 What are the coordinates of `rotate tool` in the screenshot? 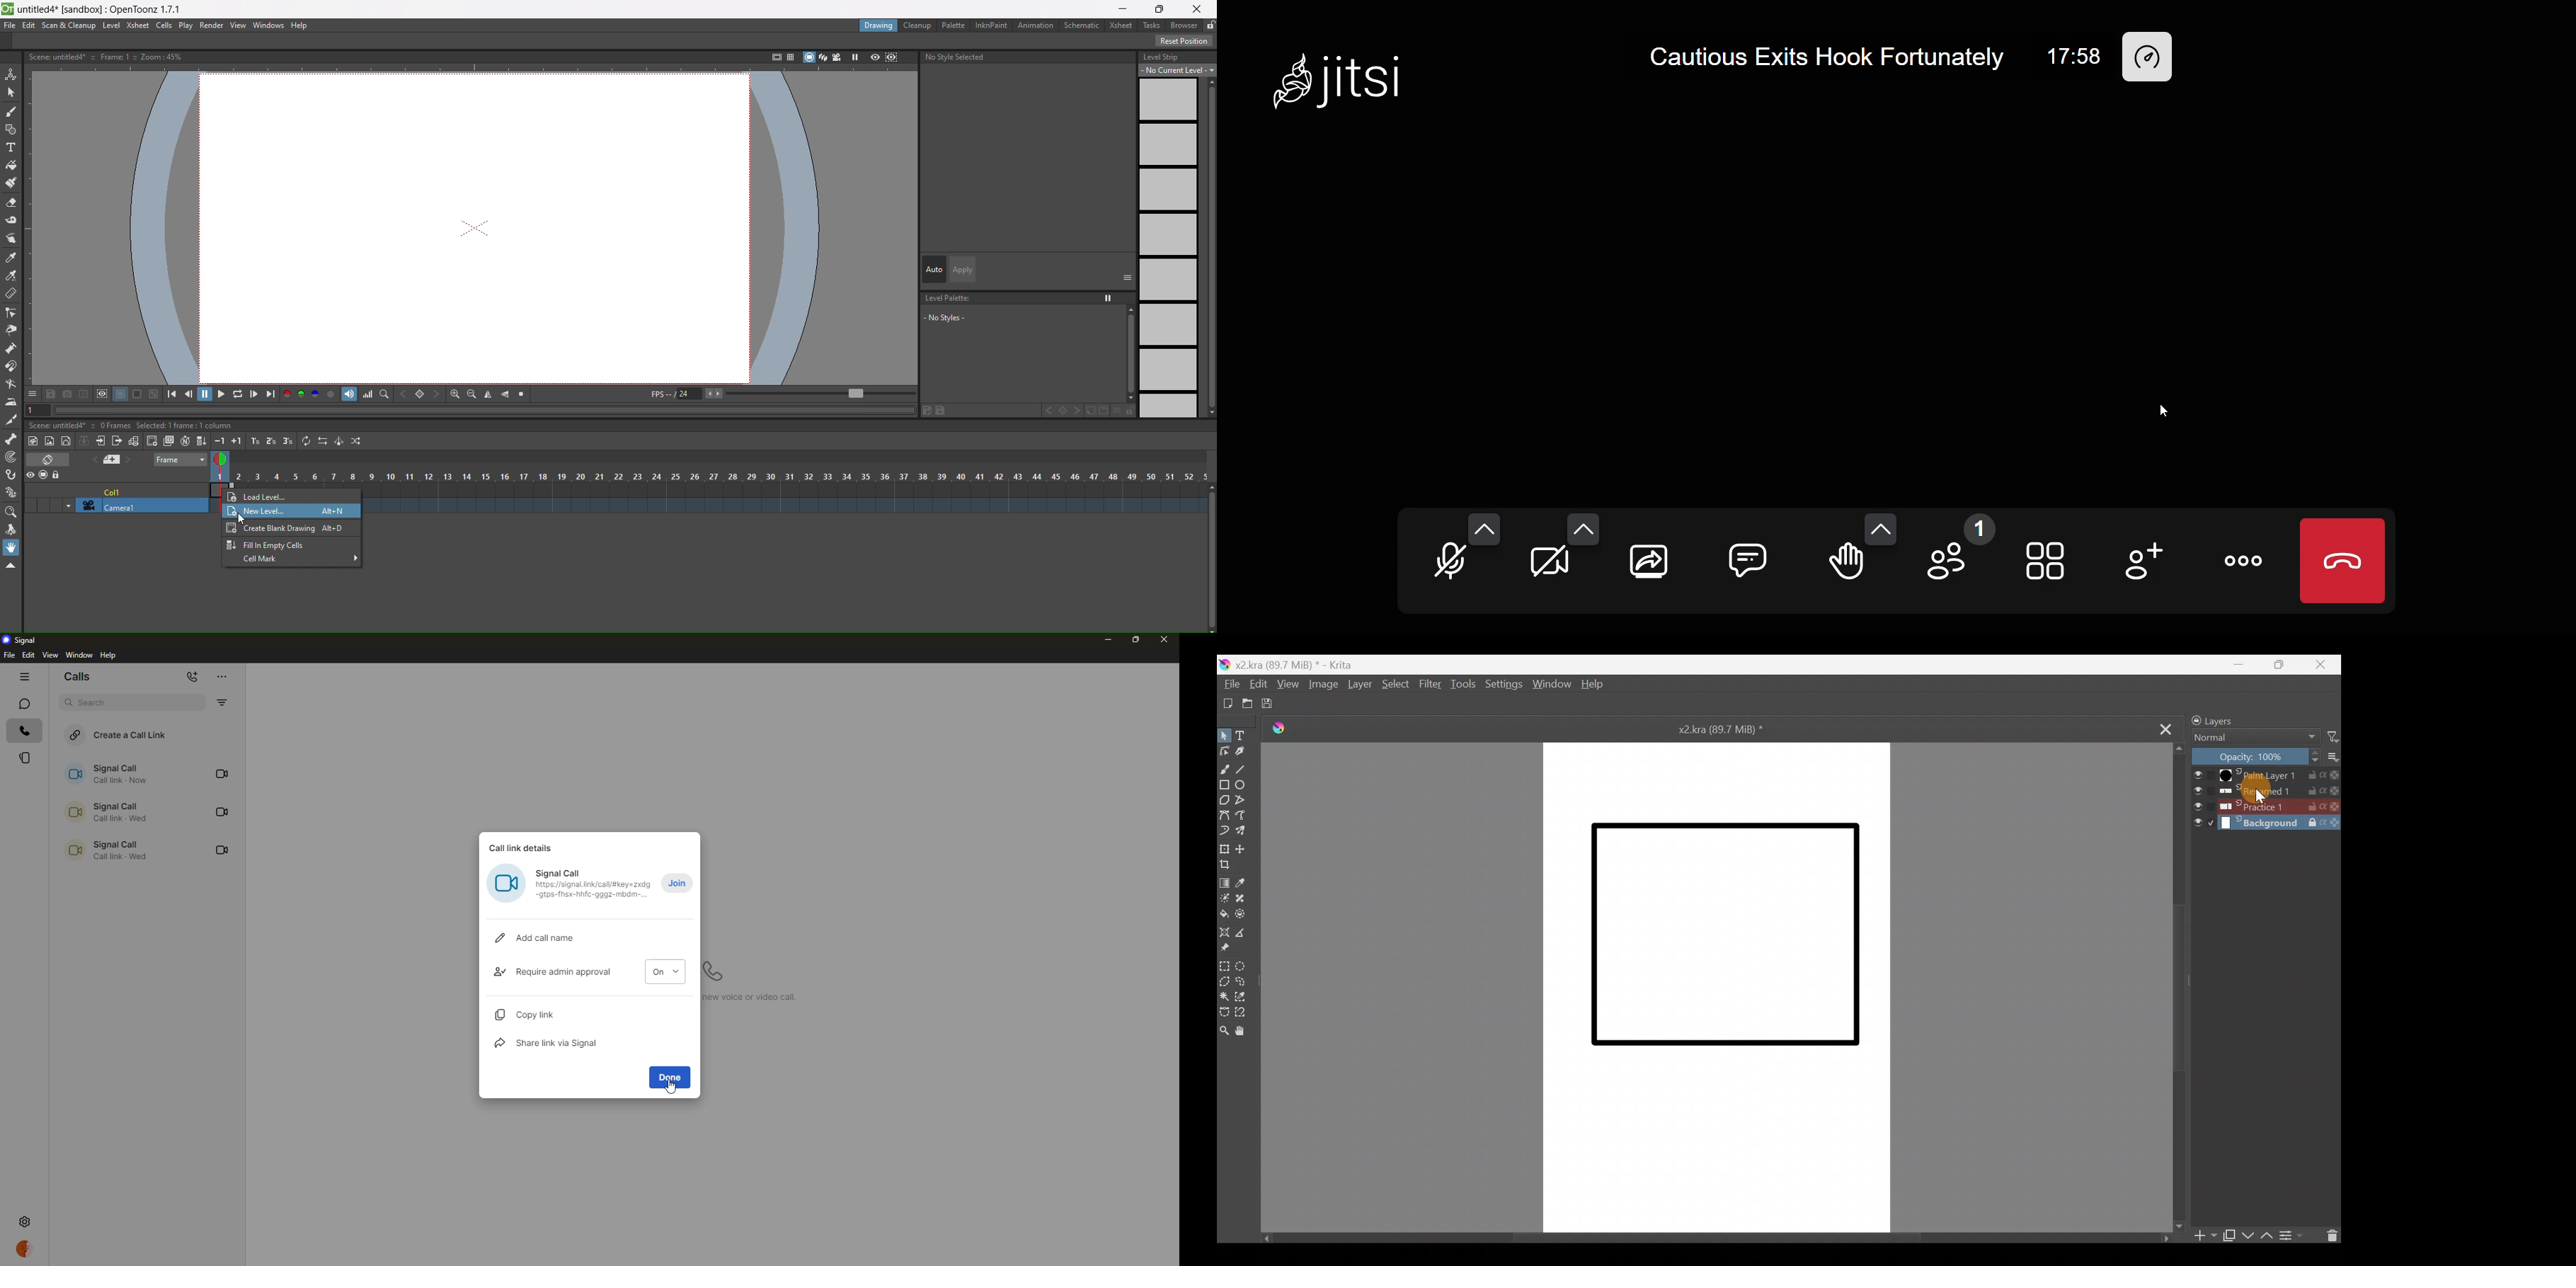 It's located at (10, 530).